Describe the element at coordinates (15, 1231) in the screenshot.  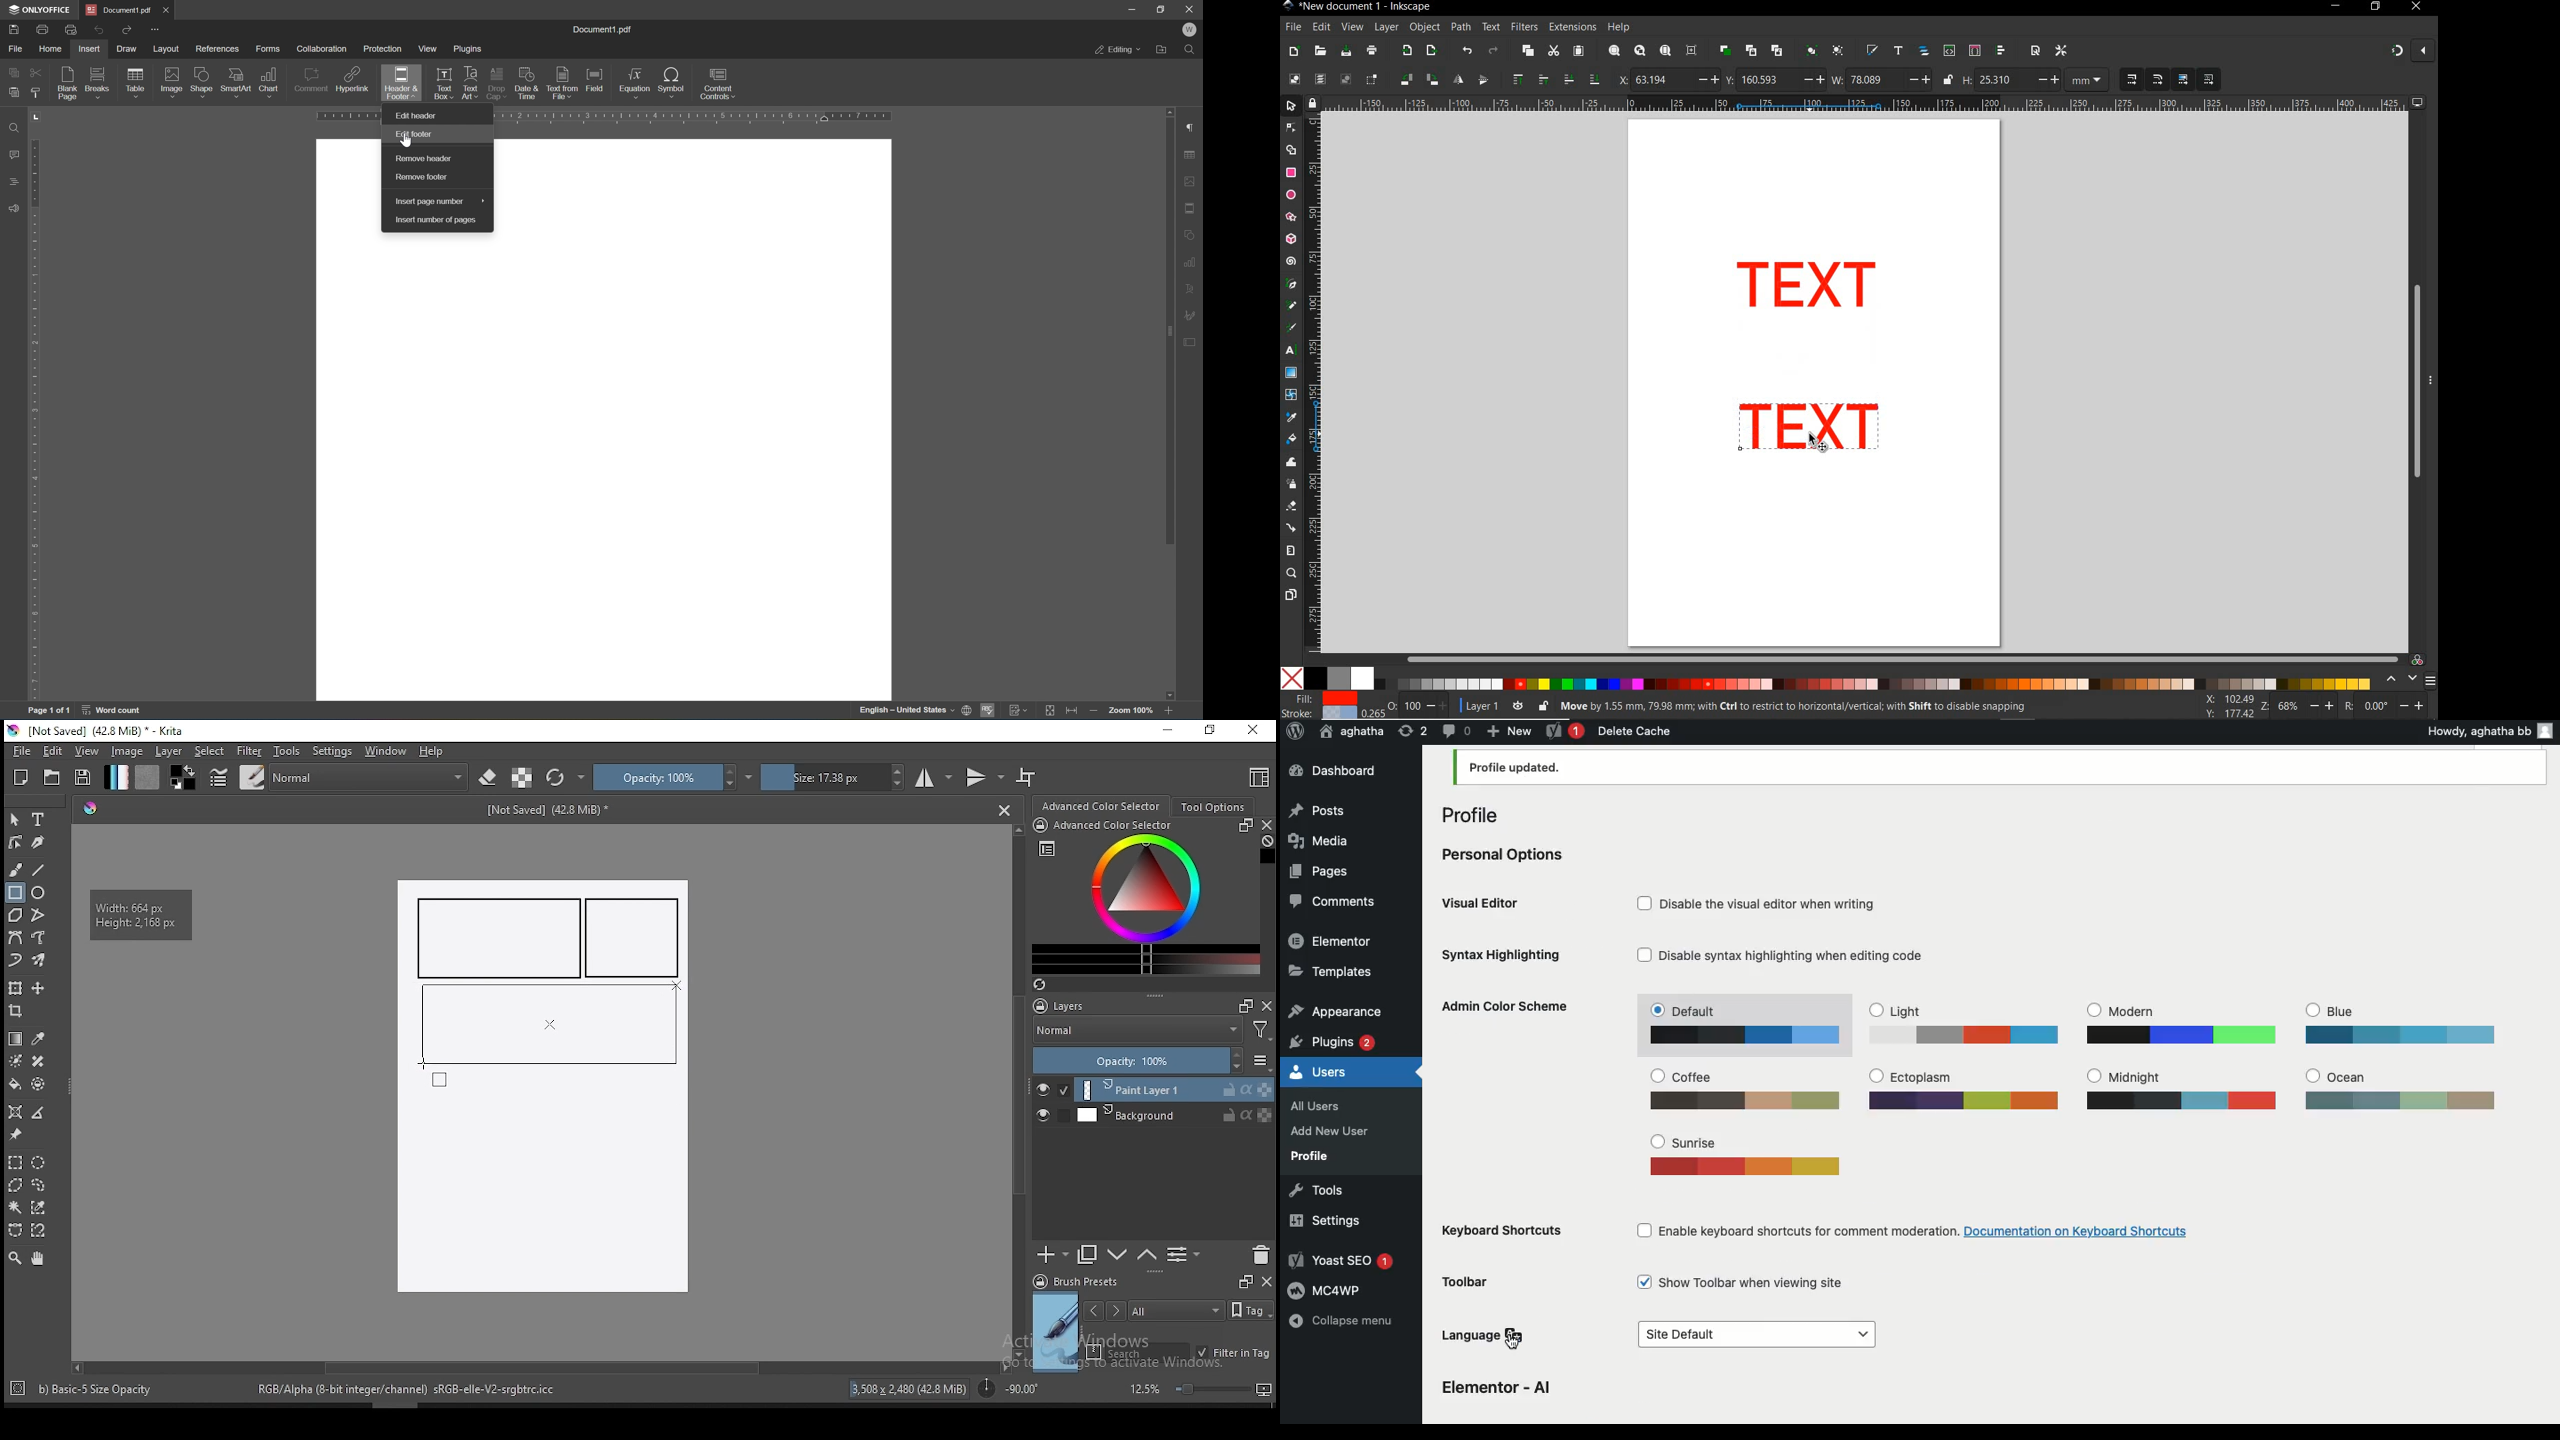
I see `bezier curve selection tool` at that location.